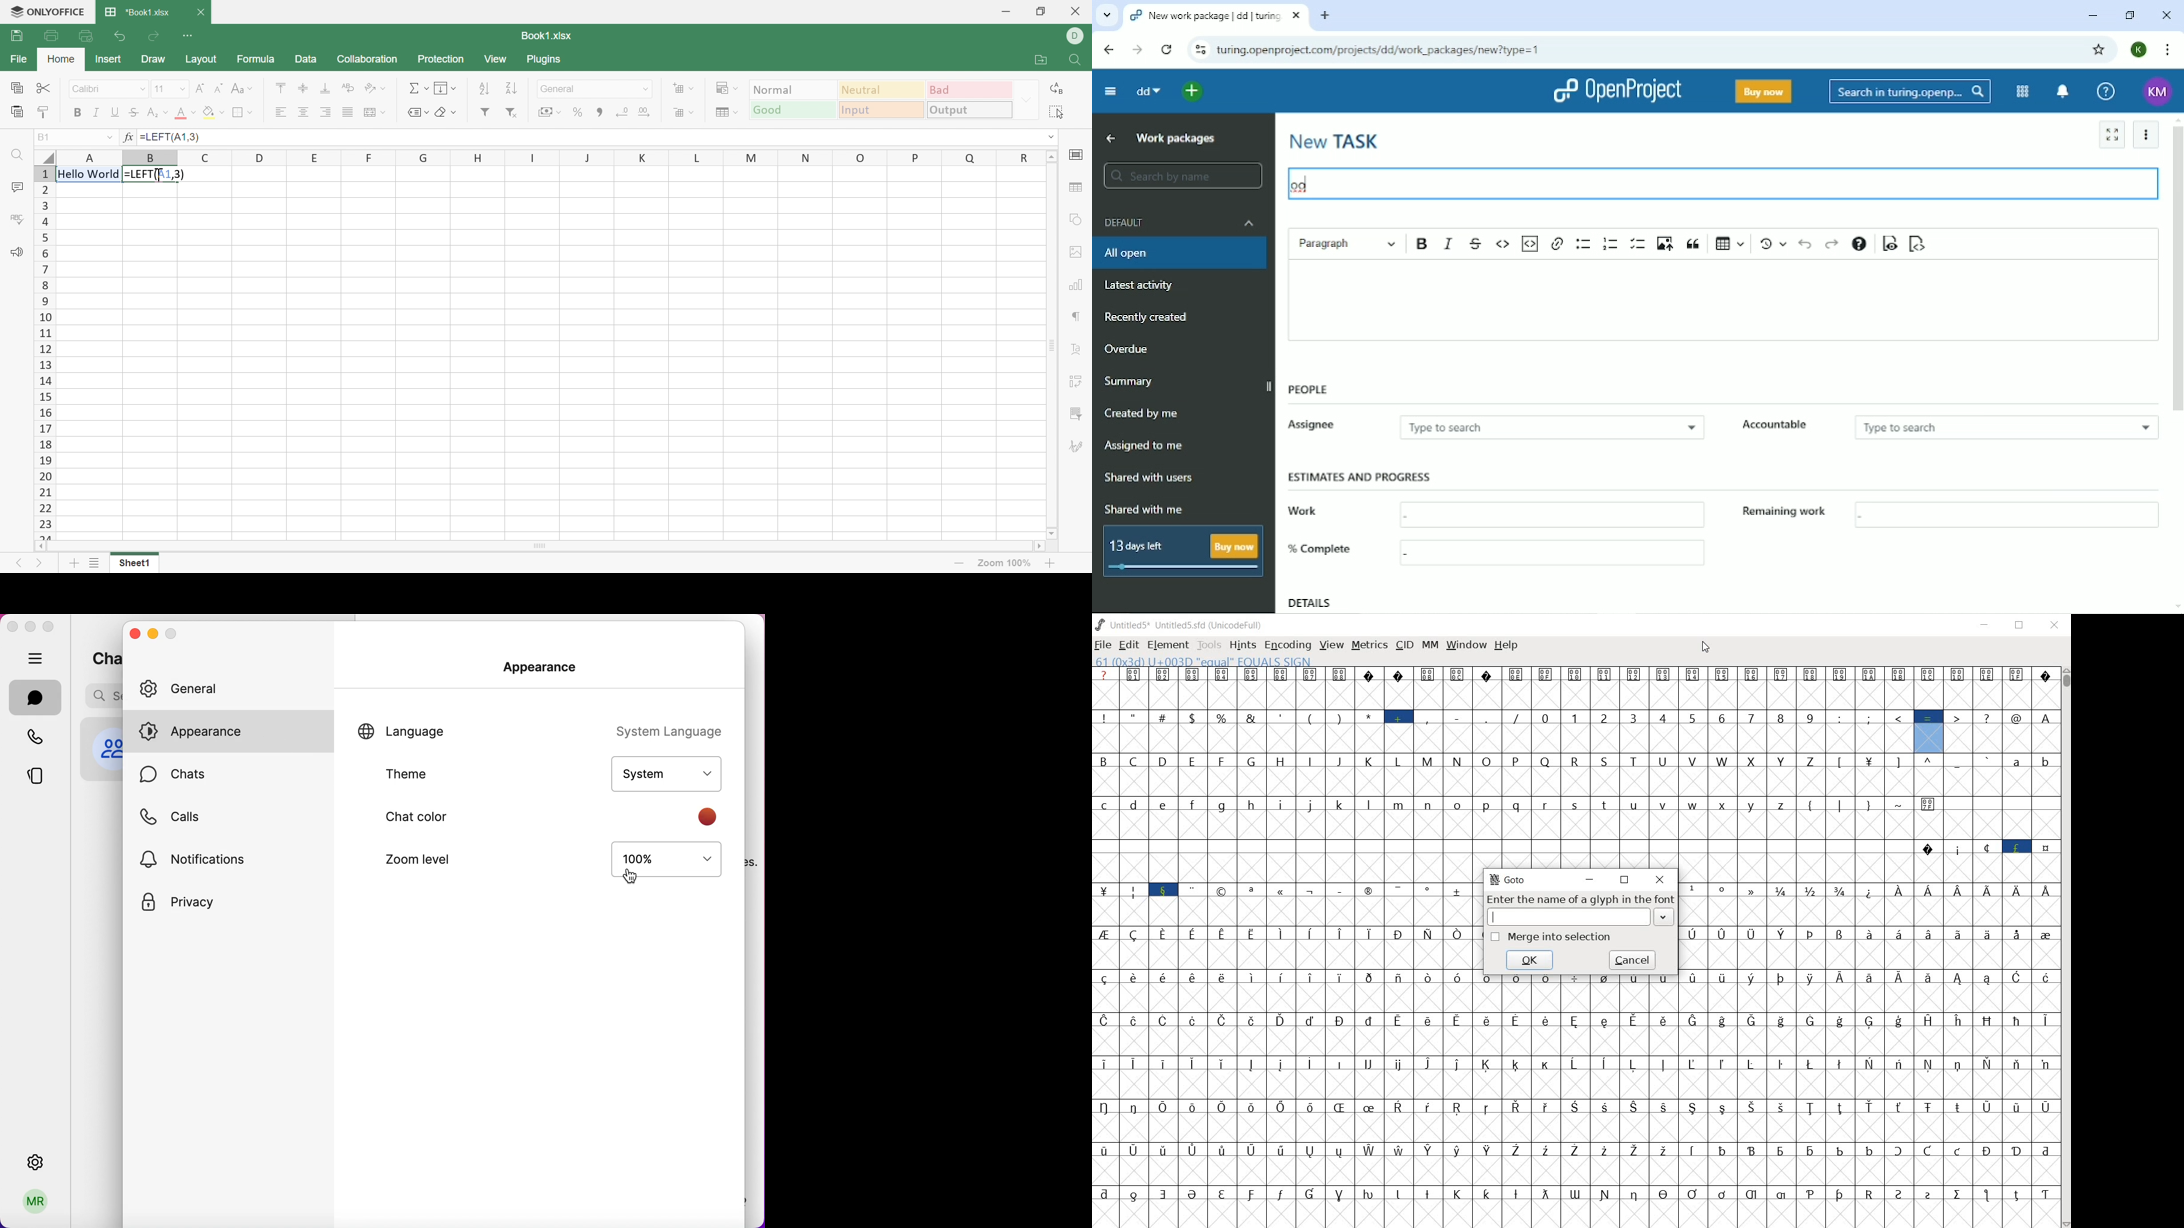  I want to click on Delete cells, so click(684, 112).